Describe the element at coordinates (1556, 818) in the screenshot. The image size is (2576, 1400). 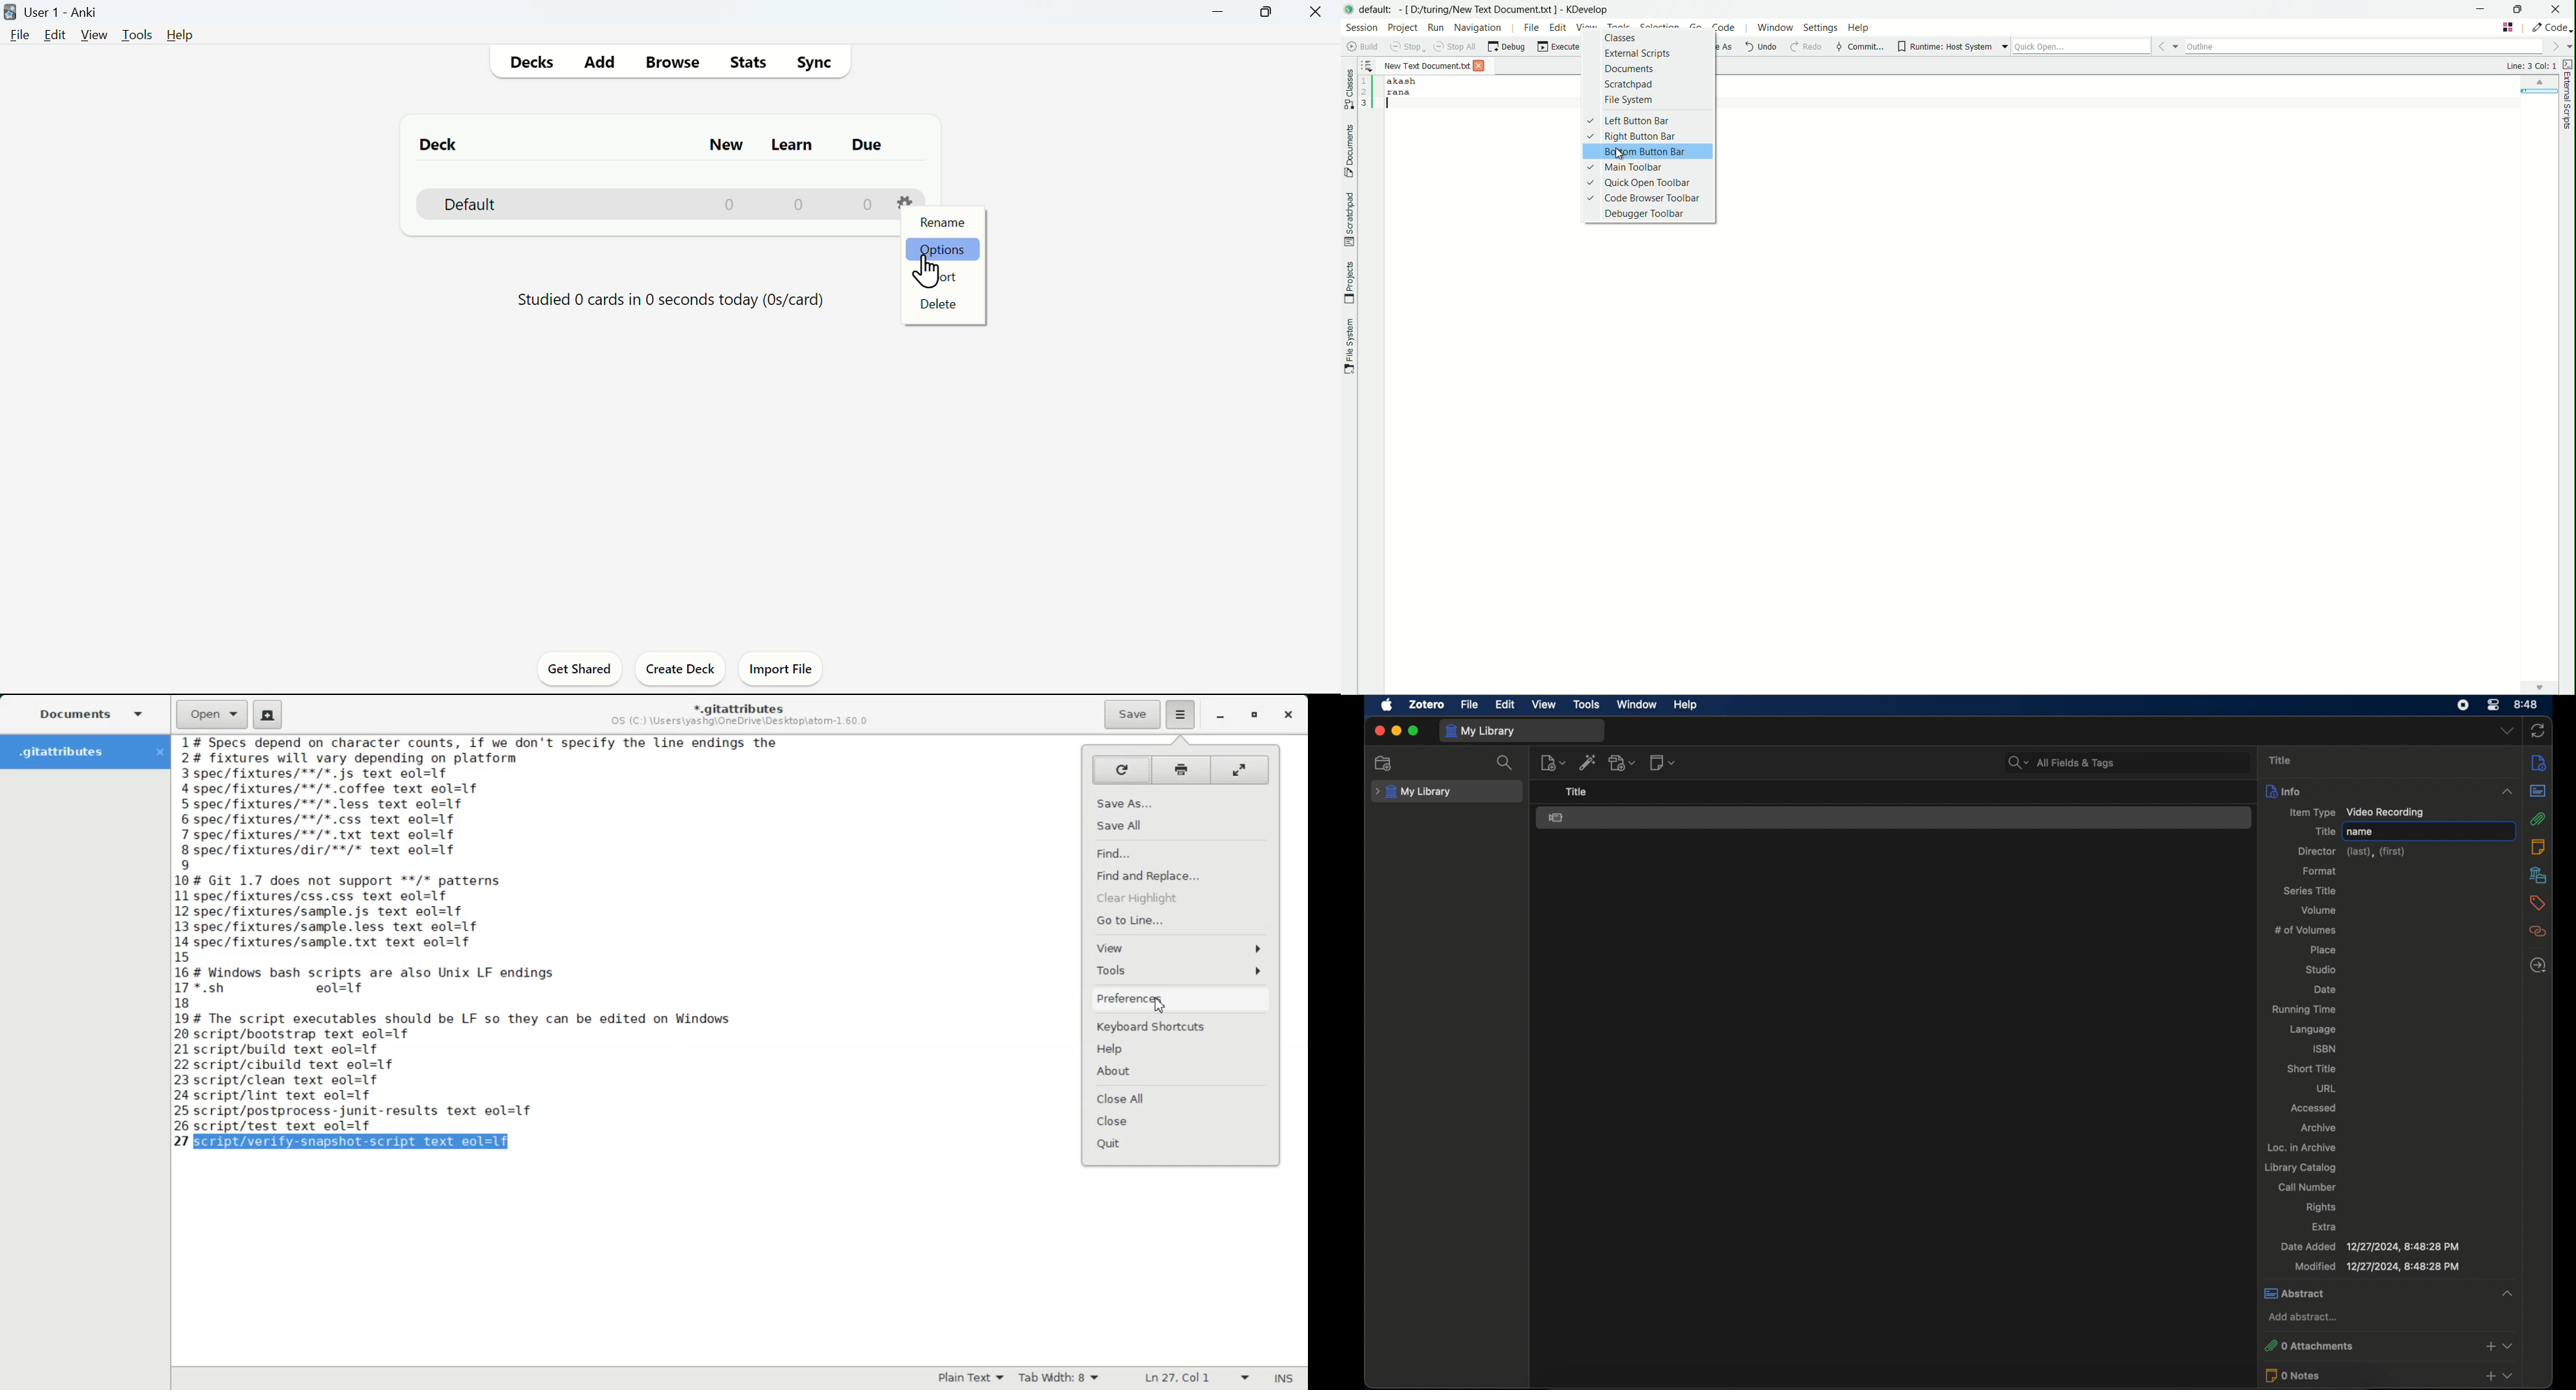
I see `video recording` at that location.